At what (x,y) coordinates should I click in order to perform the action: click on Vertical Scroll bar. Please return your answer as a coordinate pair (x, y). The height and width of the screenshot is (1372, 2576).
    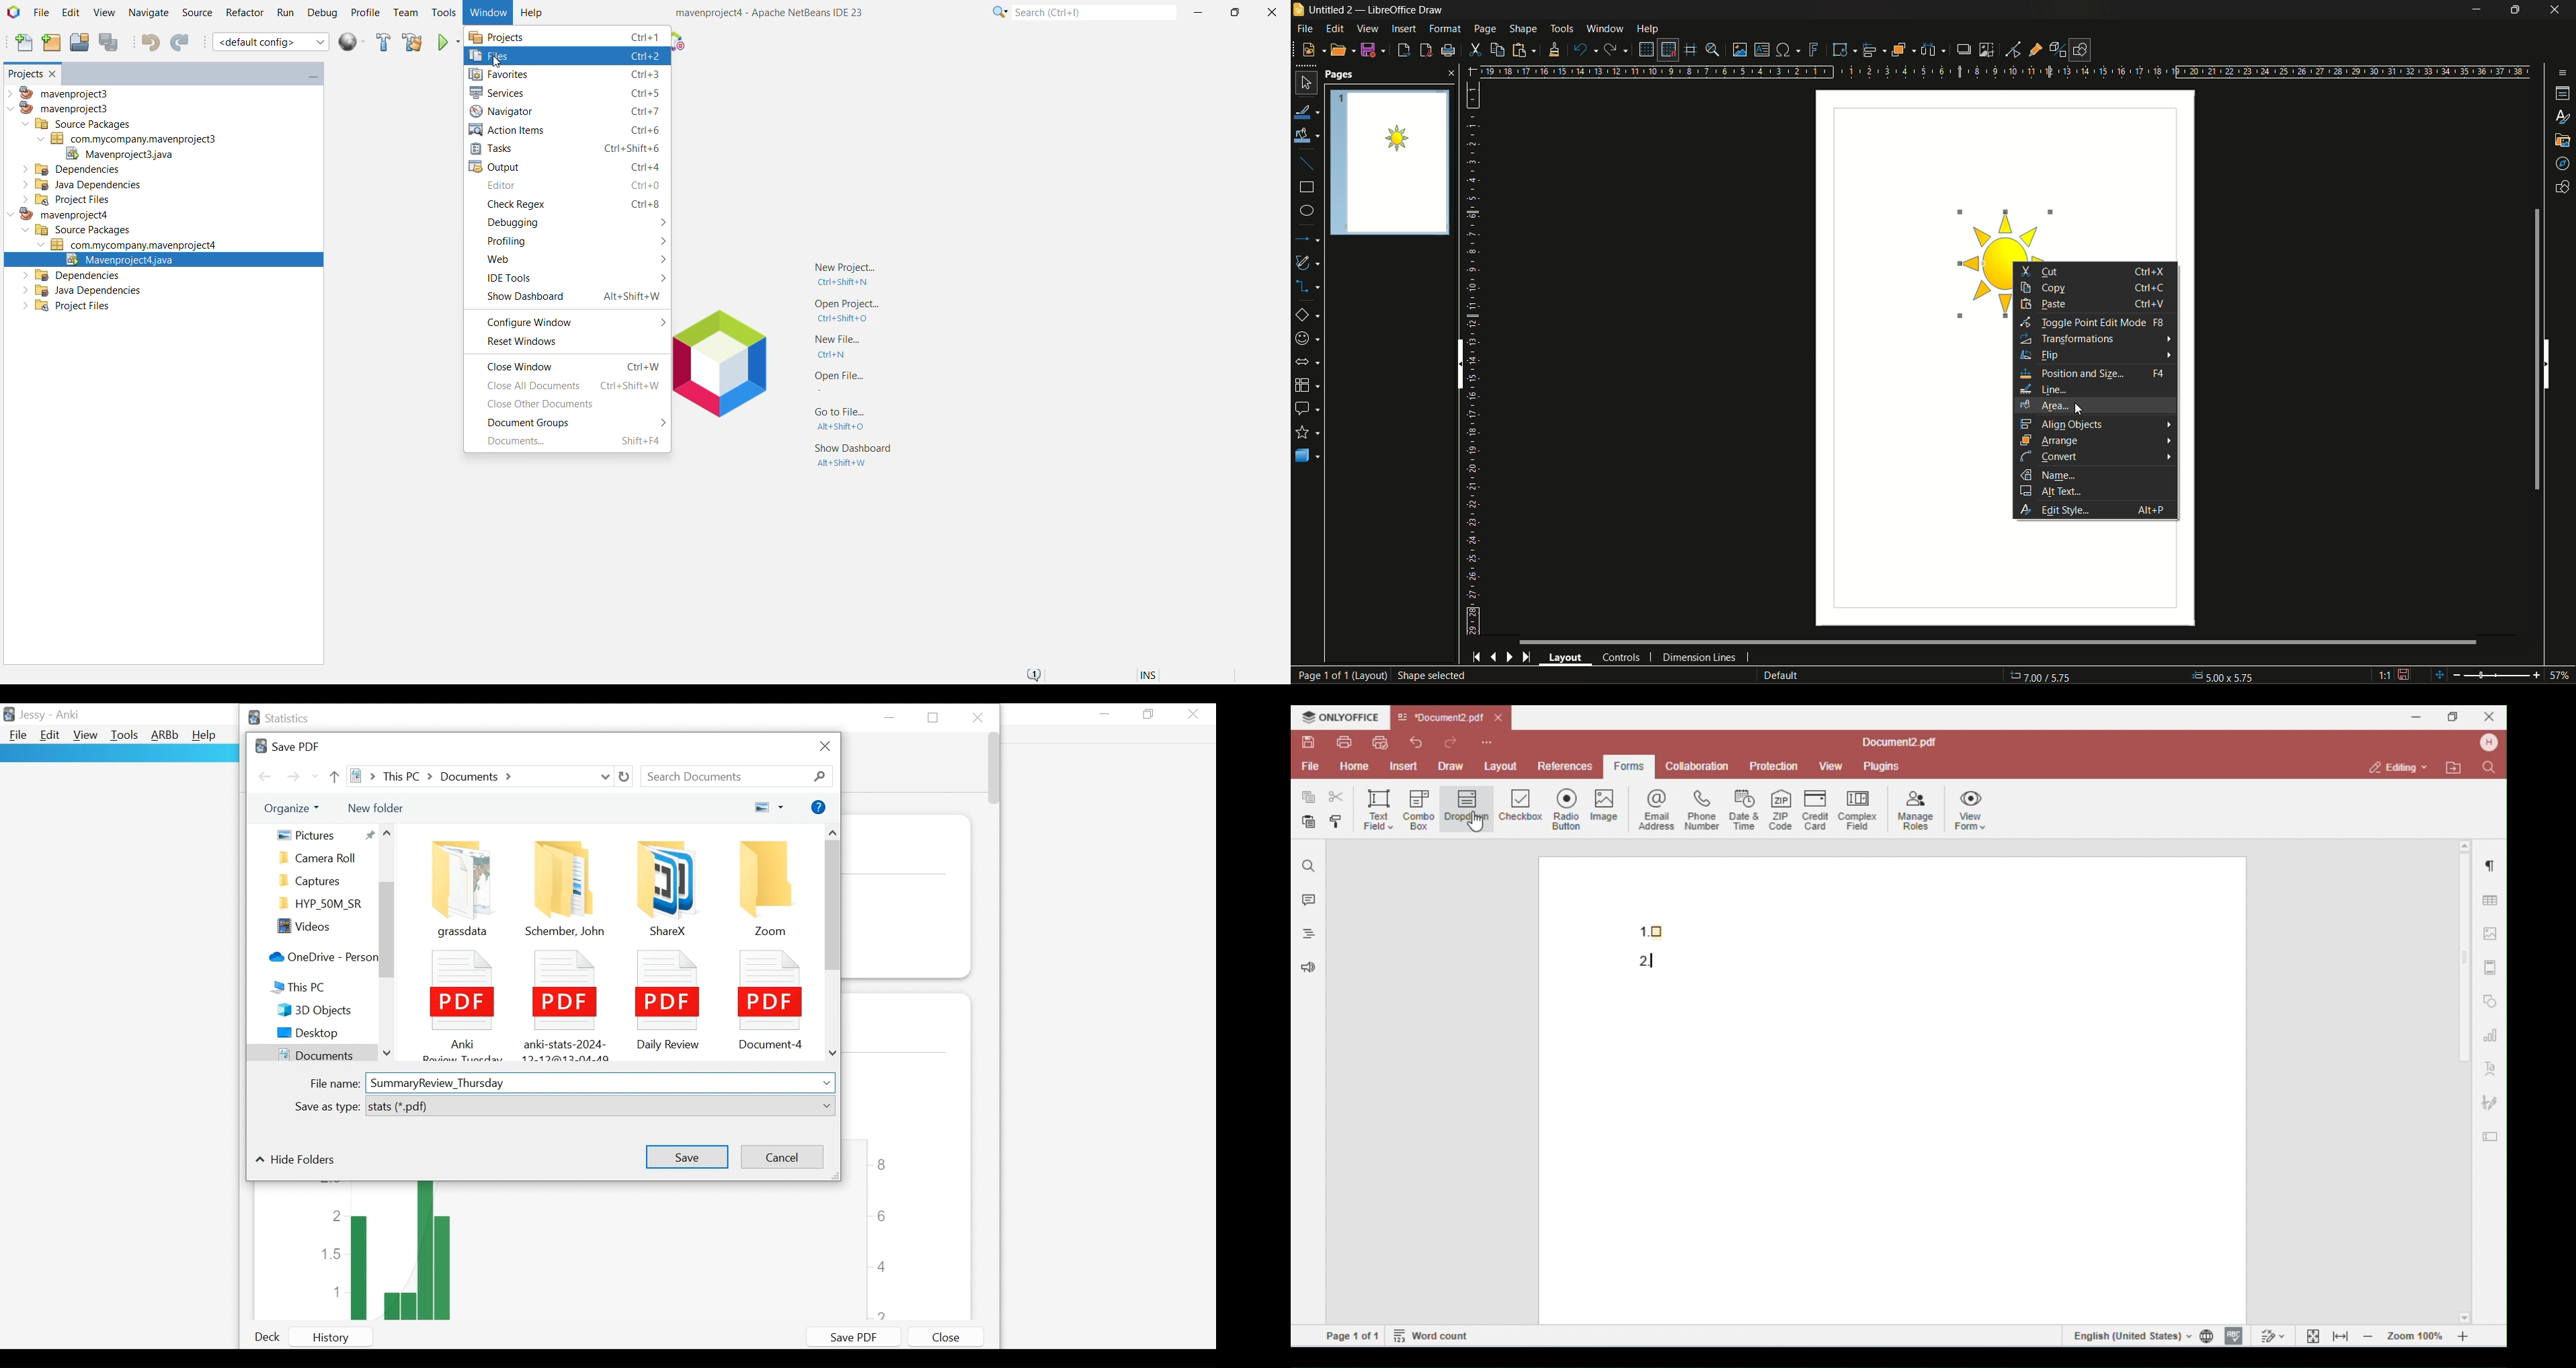
    Looking at the image, I should click on (993, 771).